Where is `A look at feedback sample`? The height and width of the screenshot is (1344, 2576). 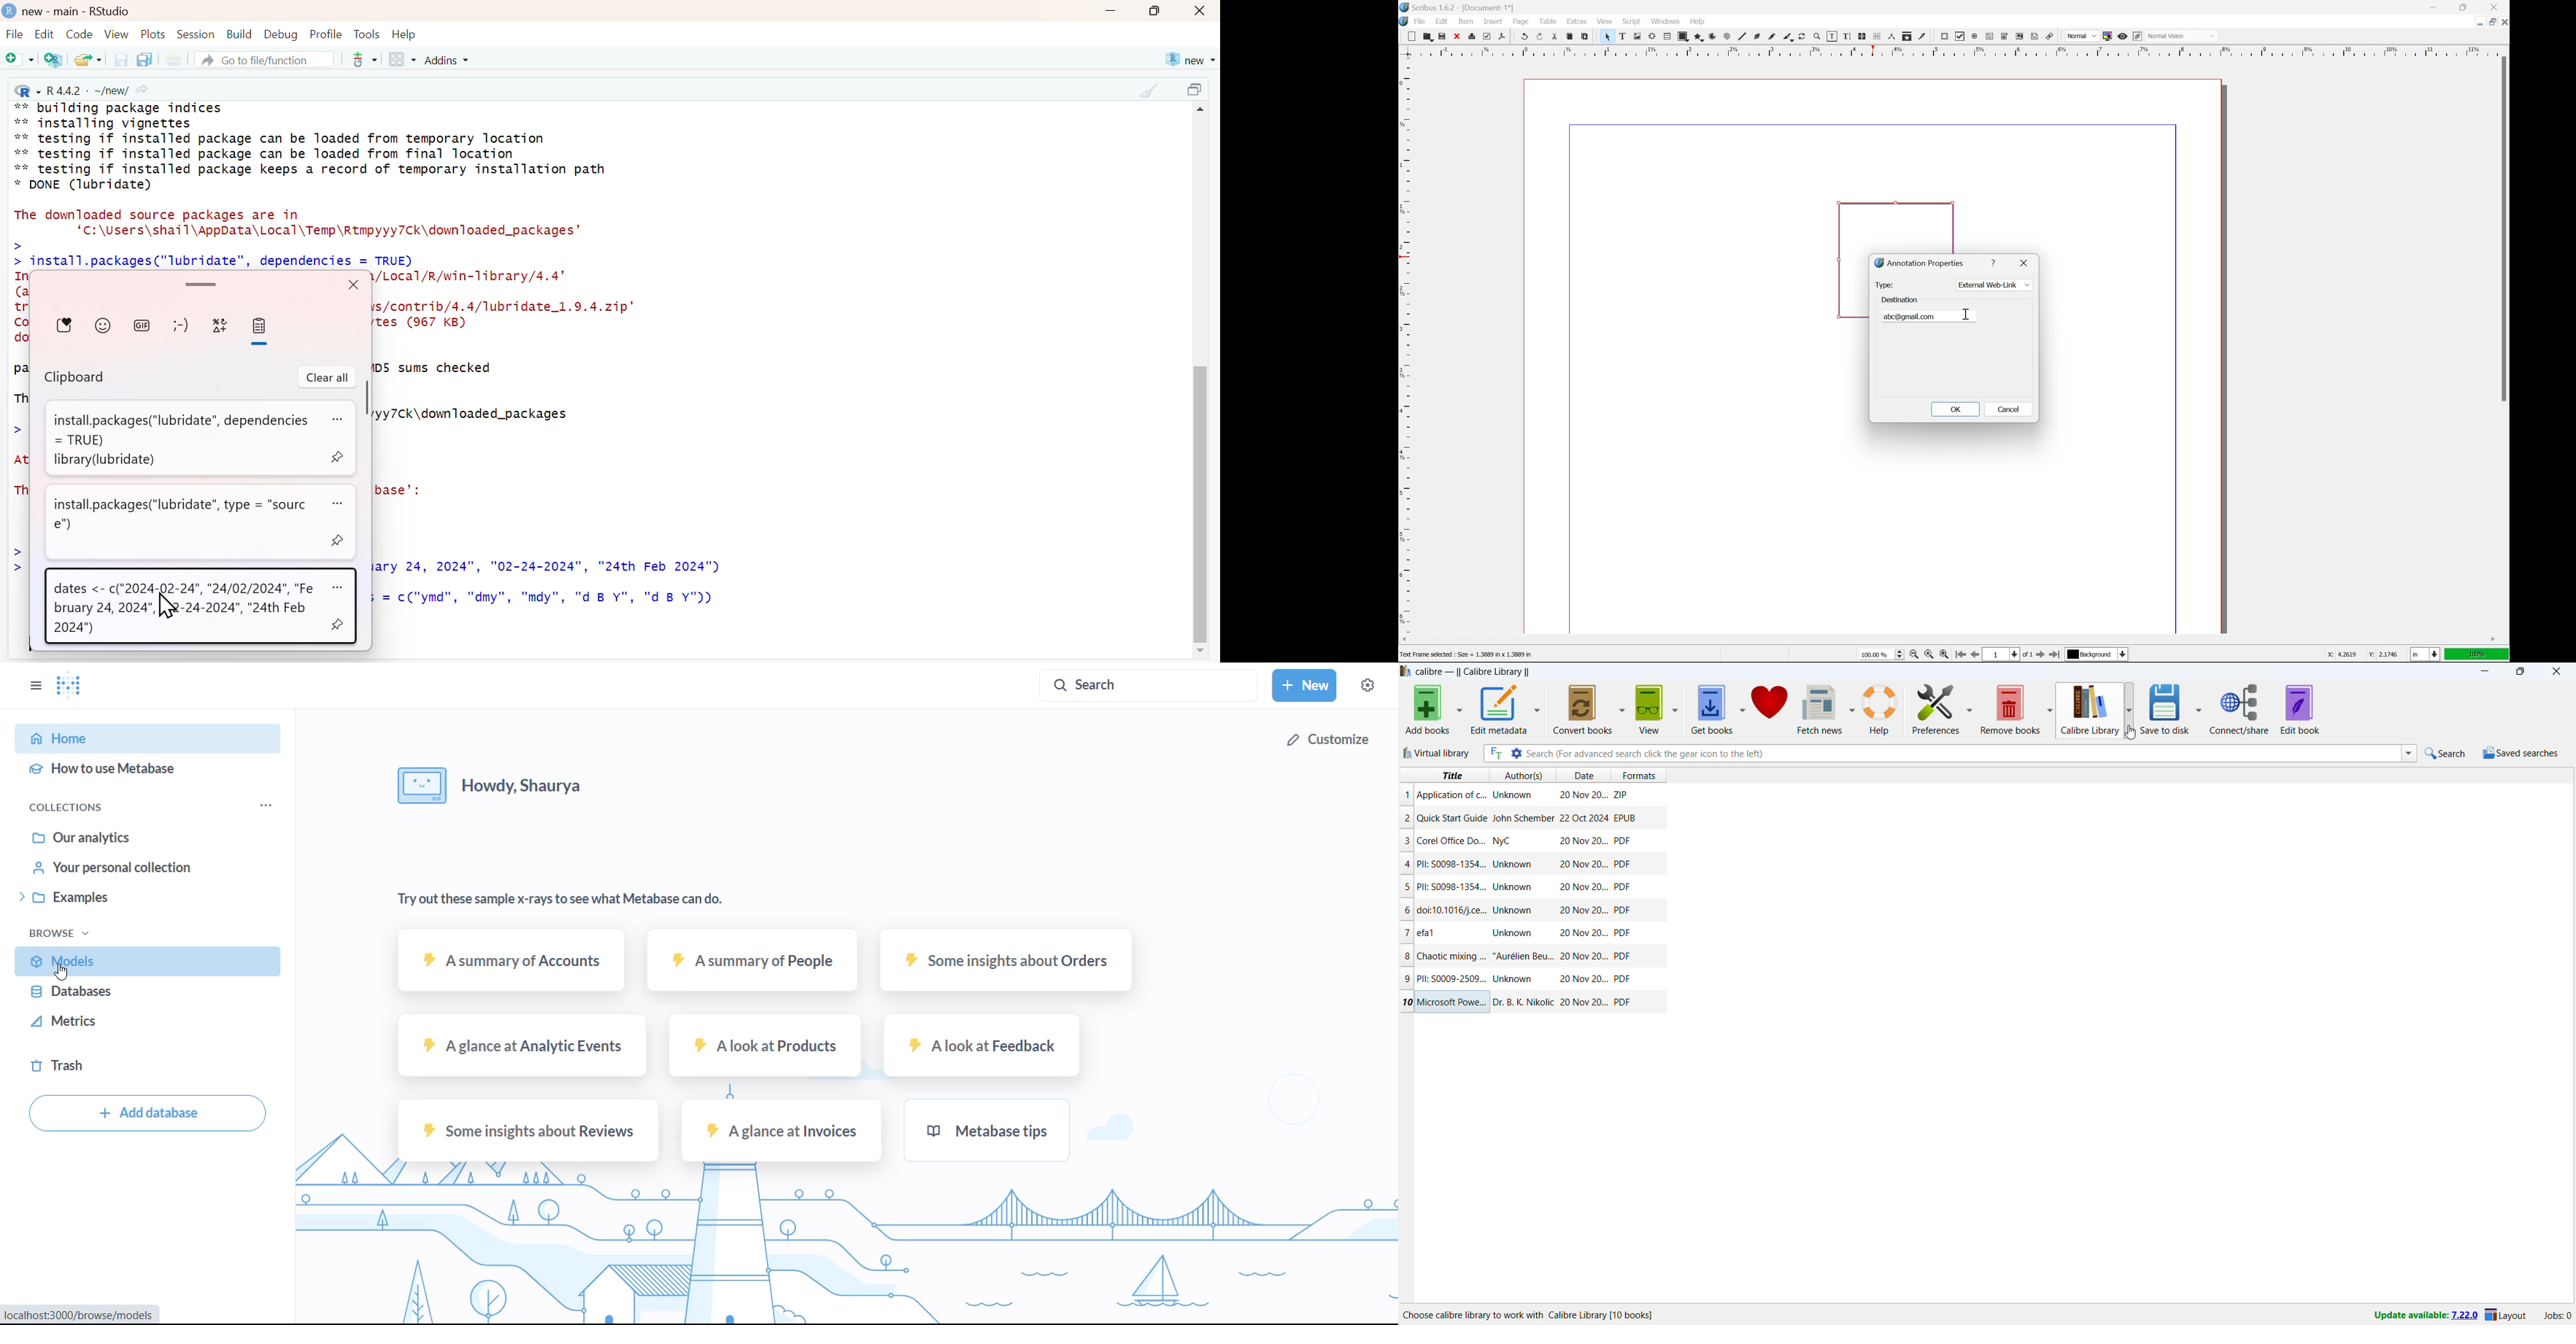
A look at feedback sample is located at coordinates (982, 1050).